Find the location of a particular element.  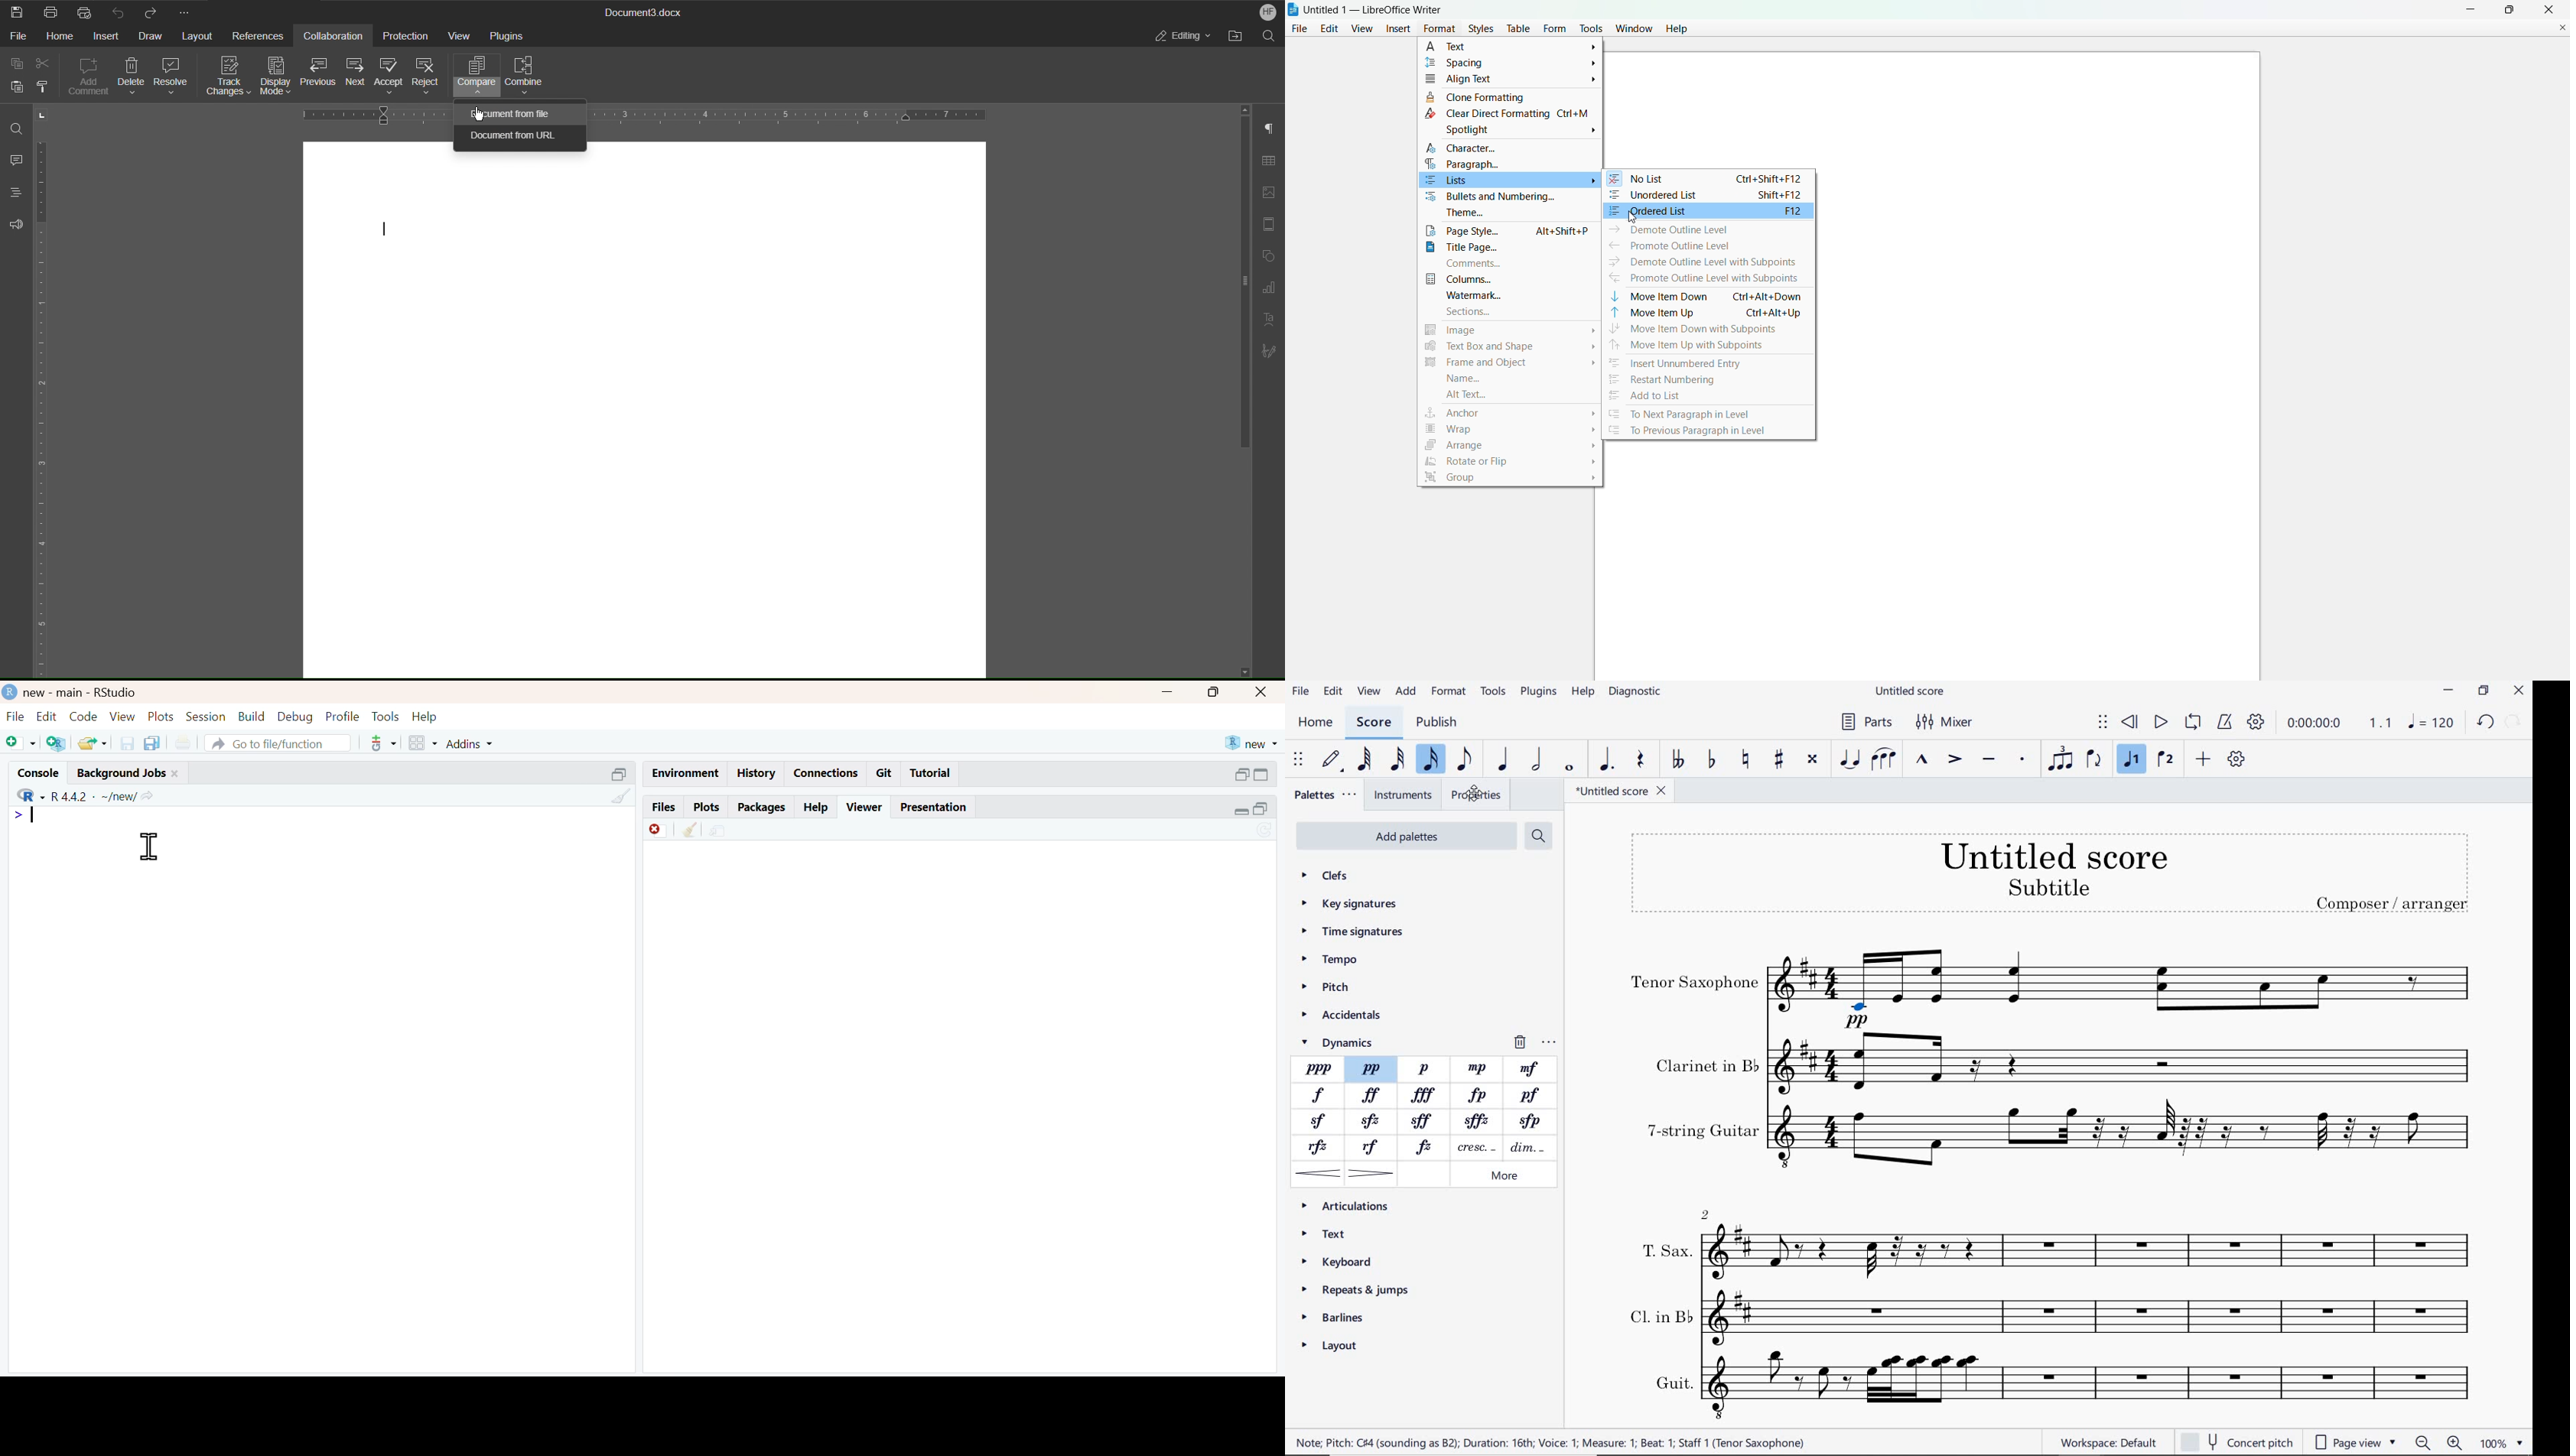

text is located at coordinates (1705, 1065).